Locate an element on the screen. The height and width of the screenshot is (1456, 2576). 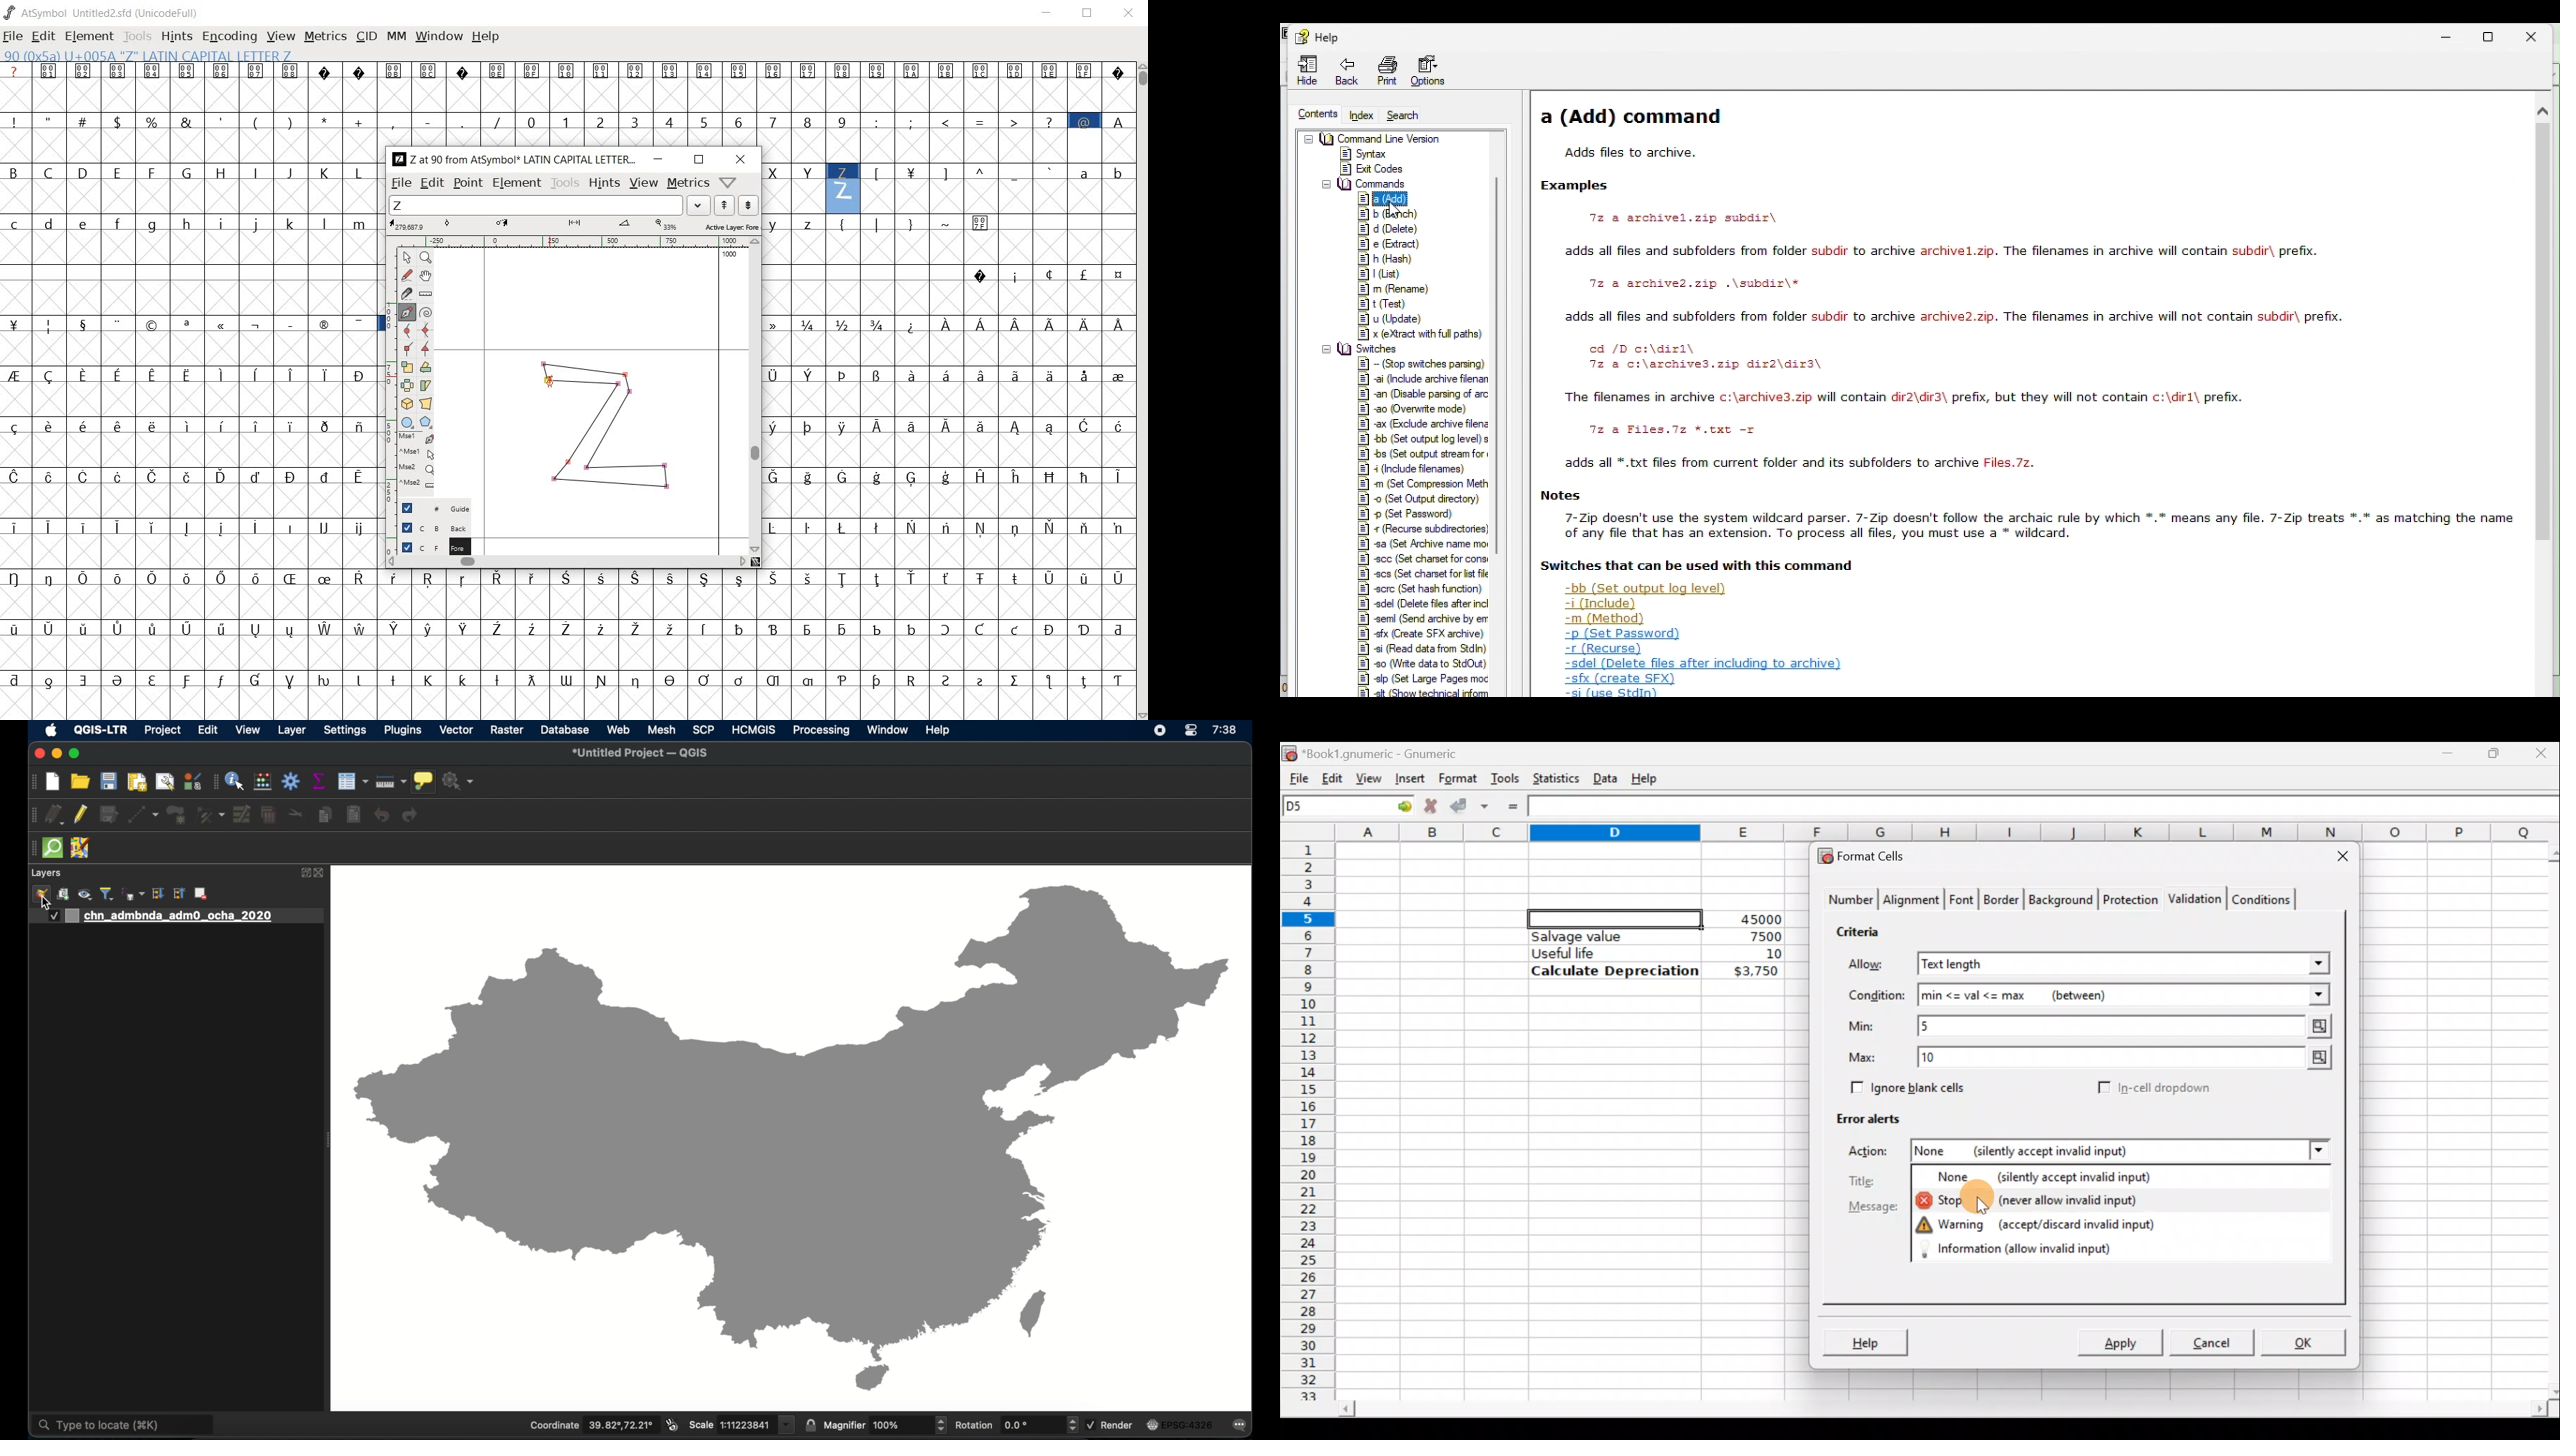
GLYPY Z  is located at coordinates (607, 430).